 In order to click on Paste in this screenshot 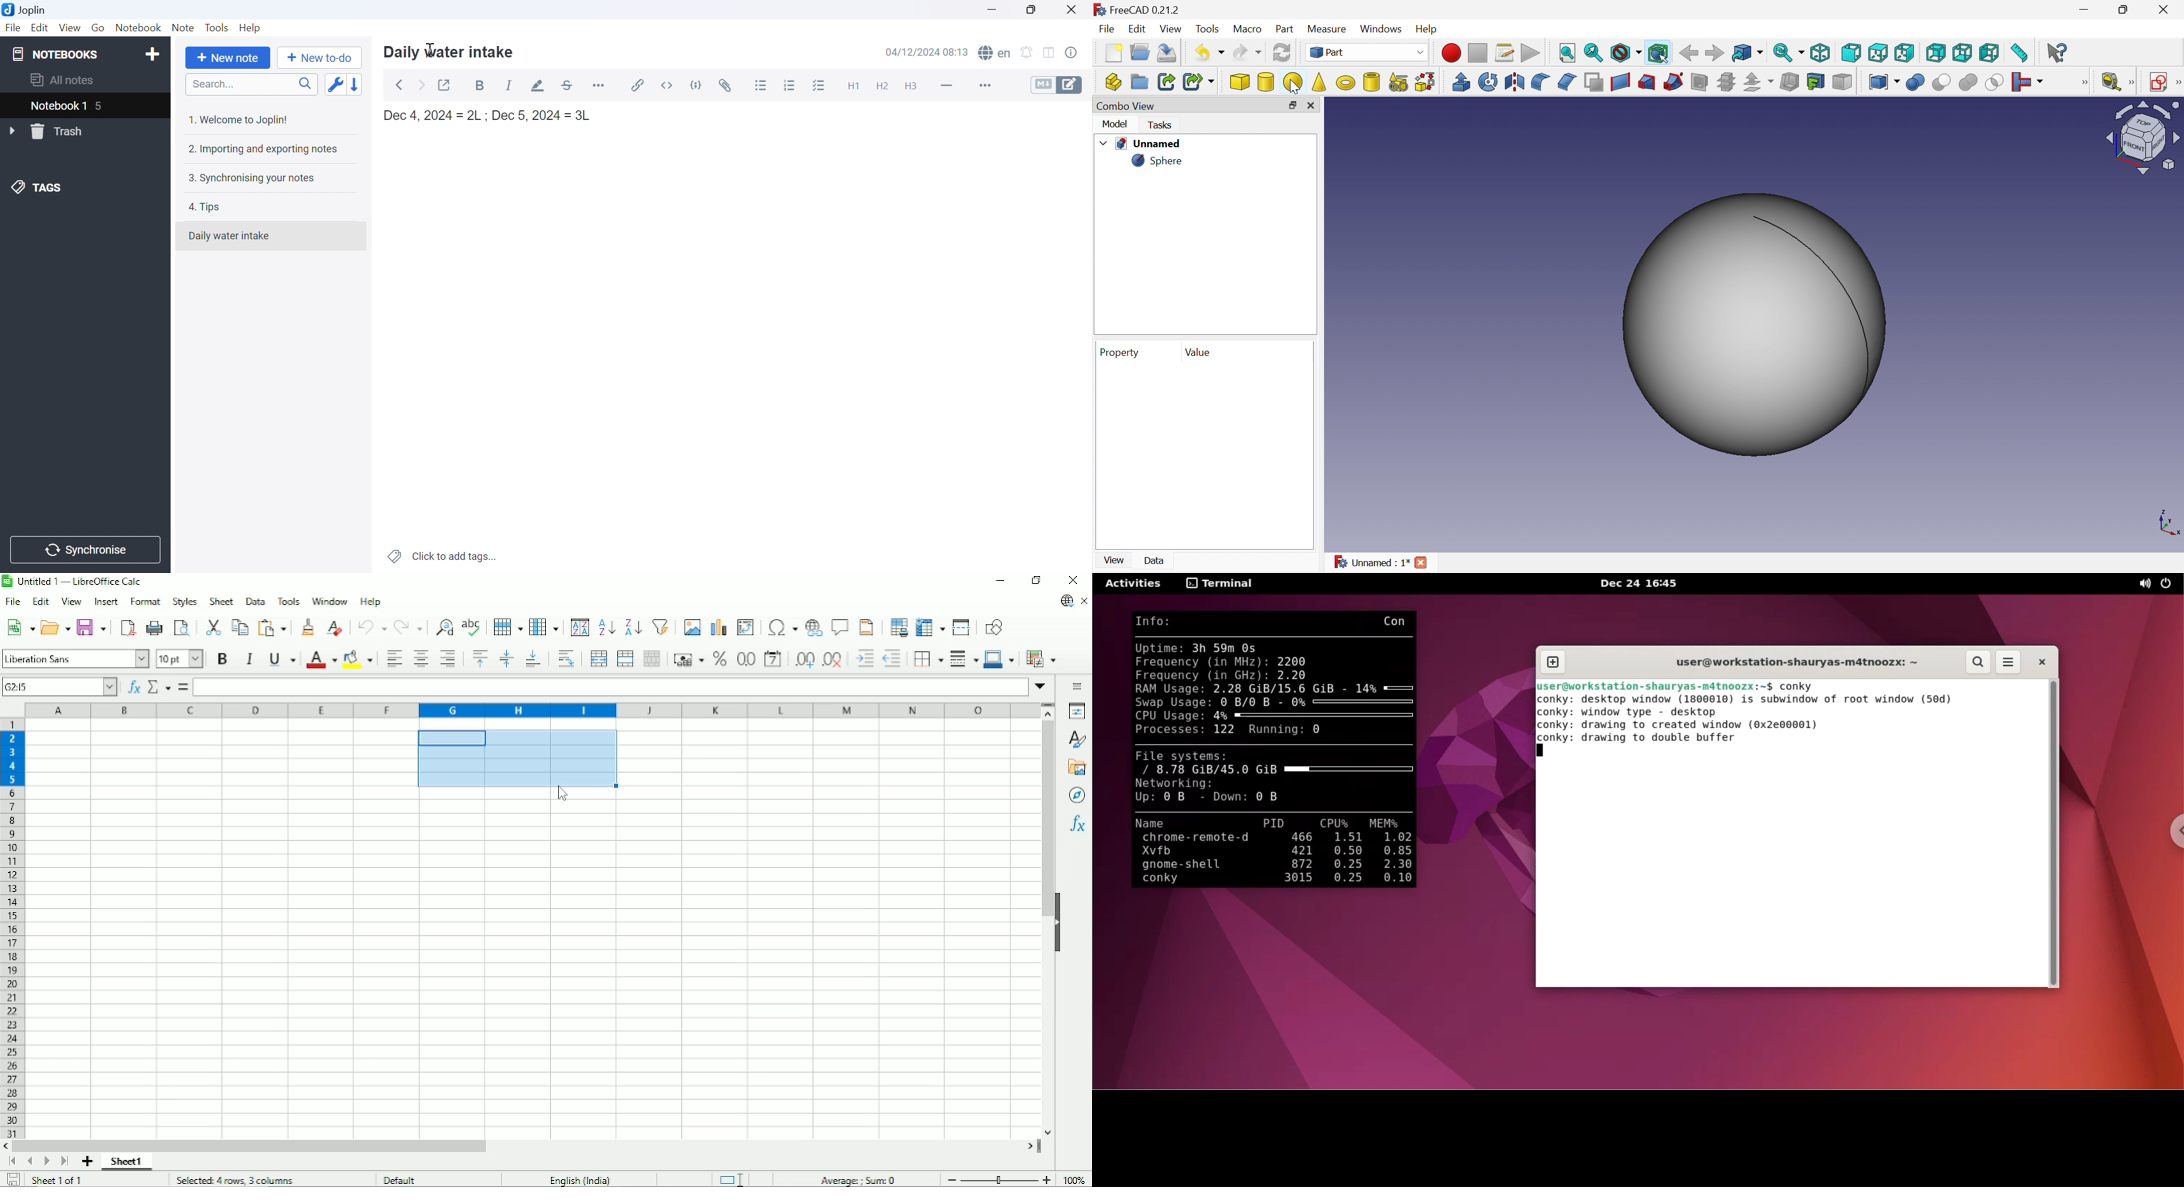, I will do `click(273, 627)`.